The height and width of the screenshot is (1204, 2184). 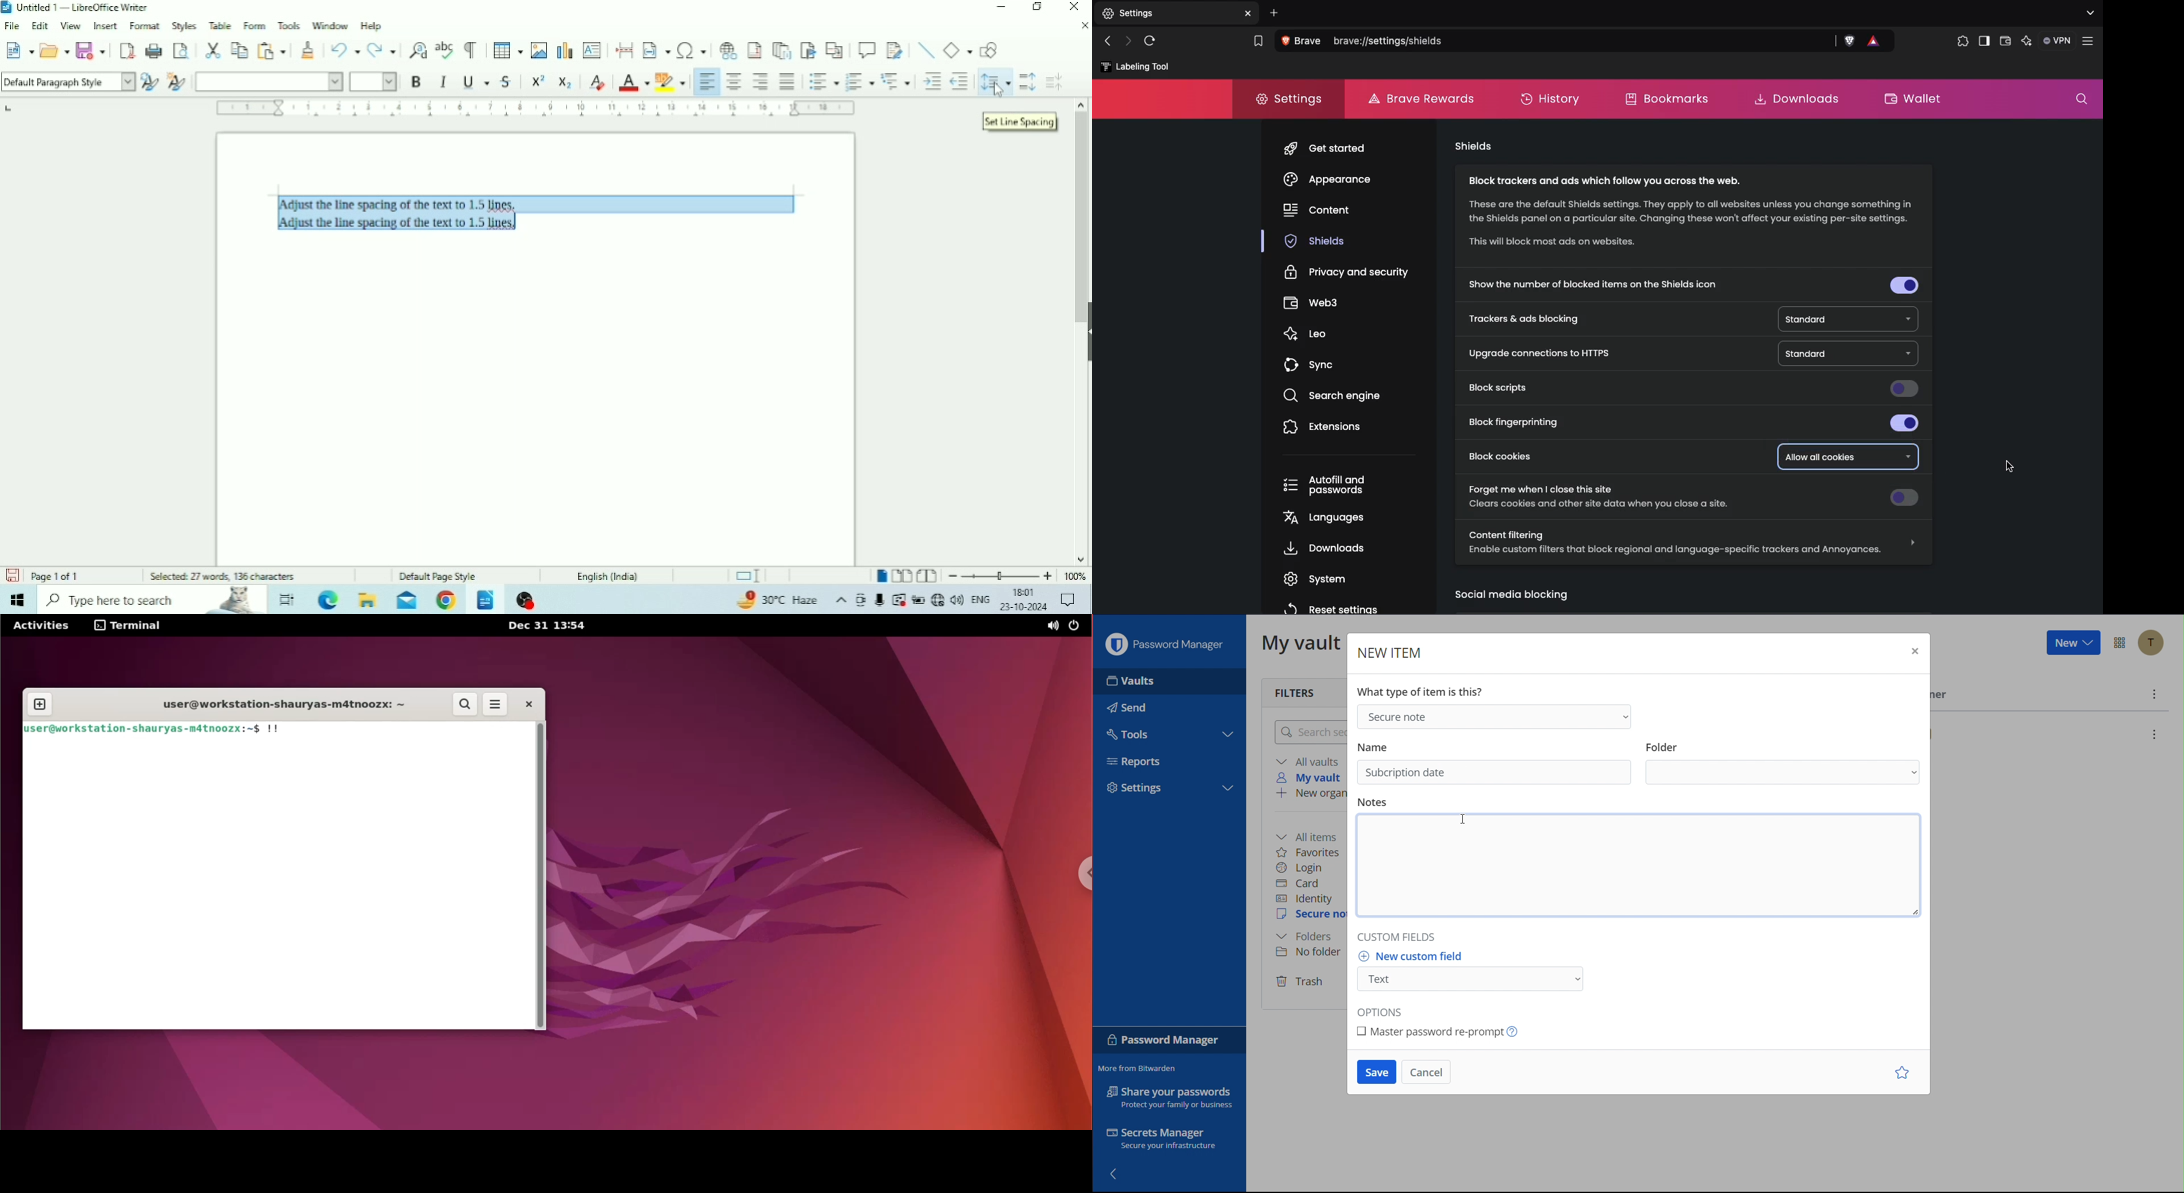 I want to click on New Style for Selection, so click(x=176, y=79).